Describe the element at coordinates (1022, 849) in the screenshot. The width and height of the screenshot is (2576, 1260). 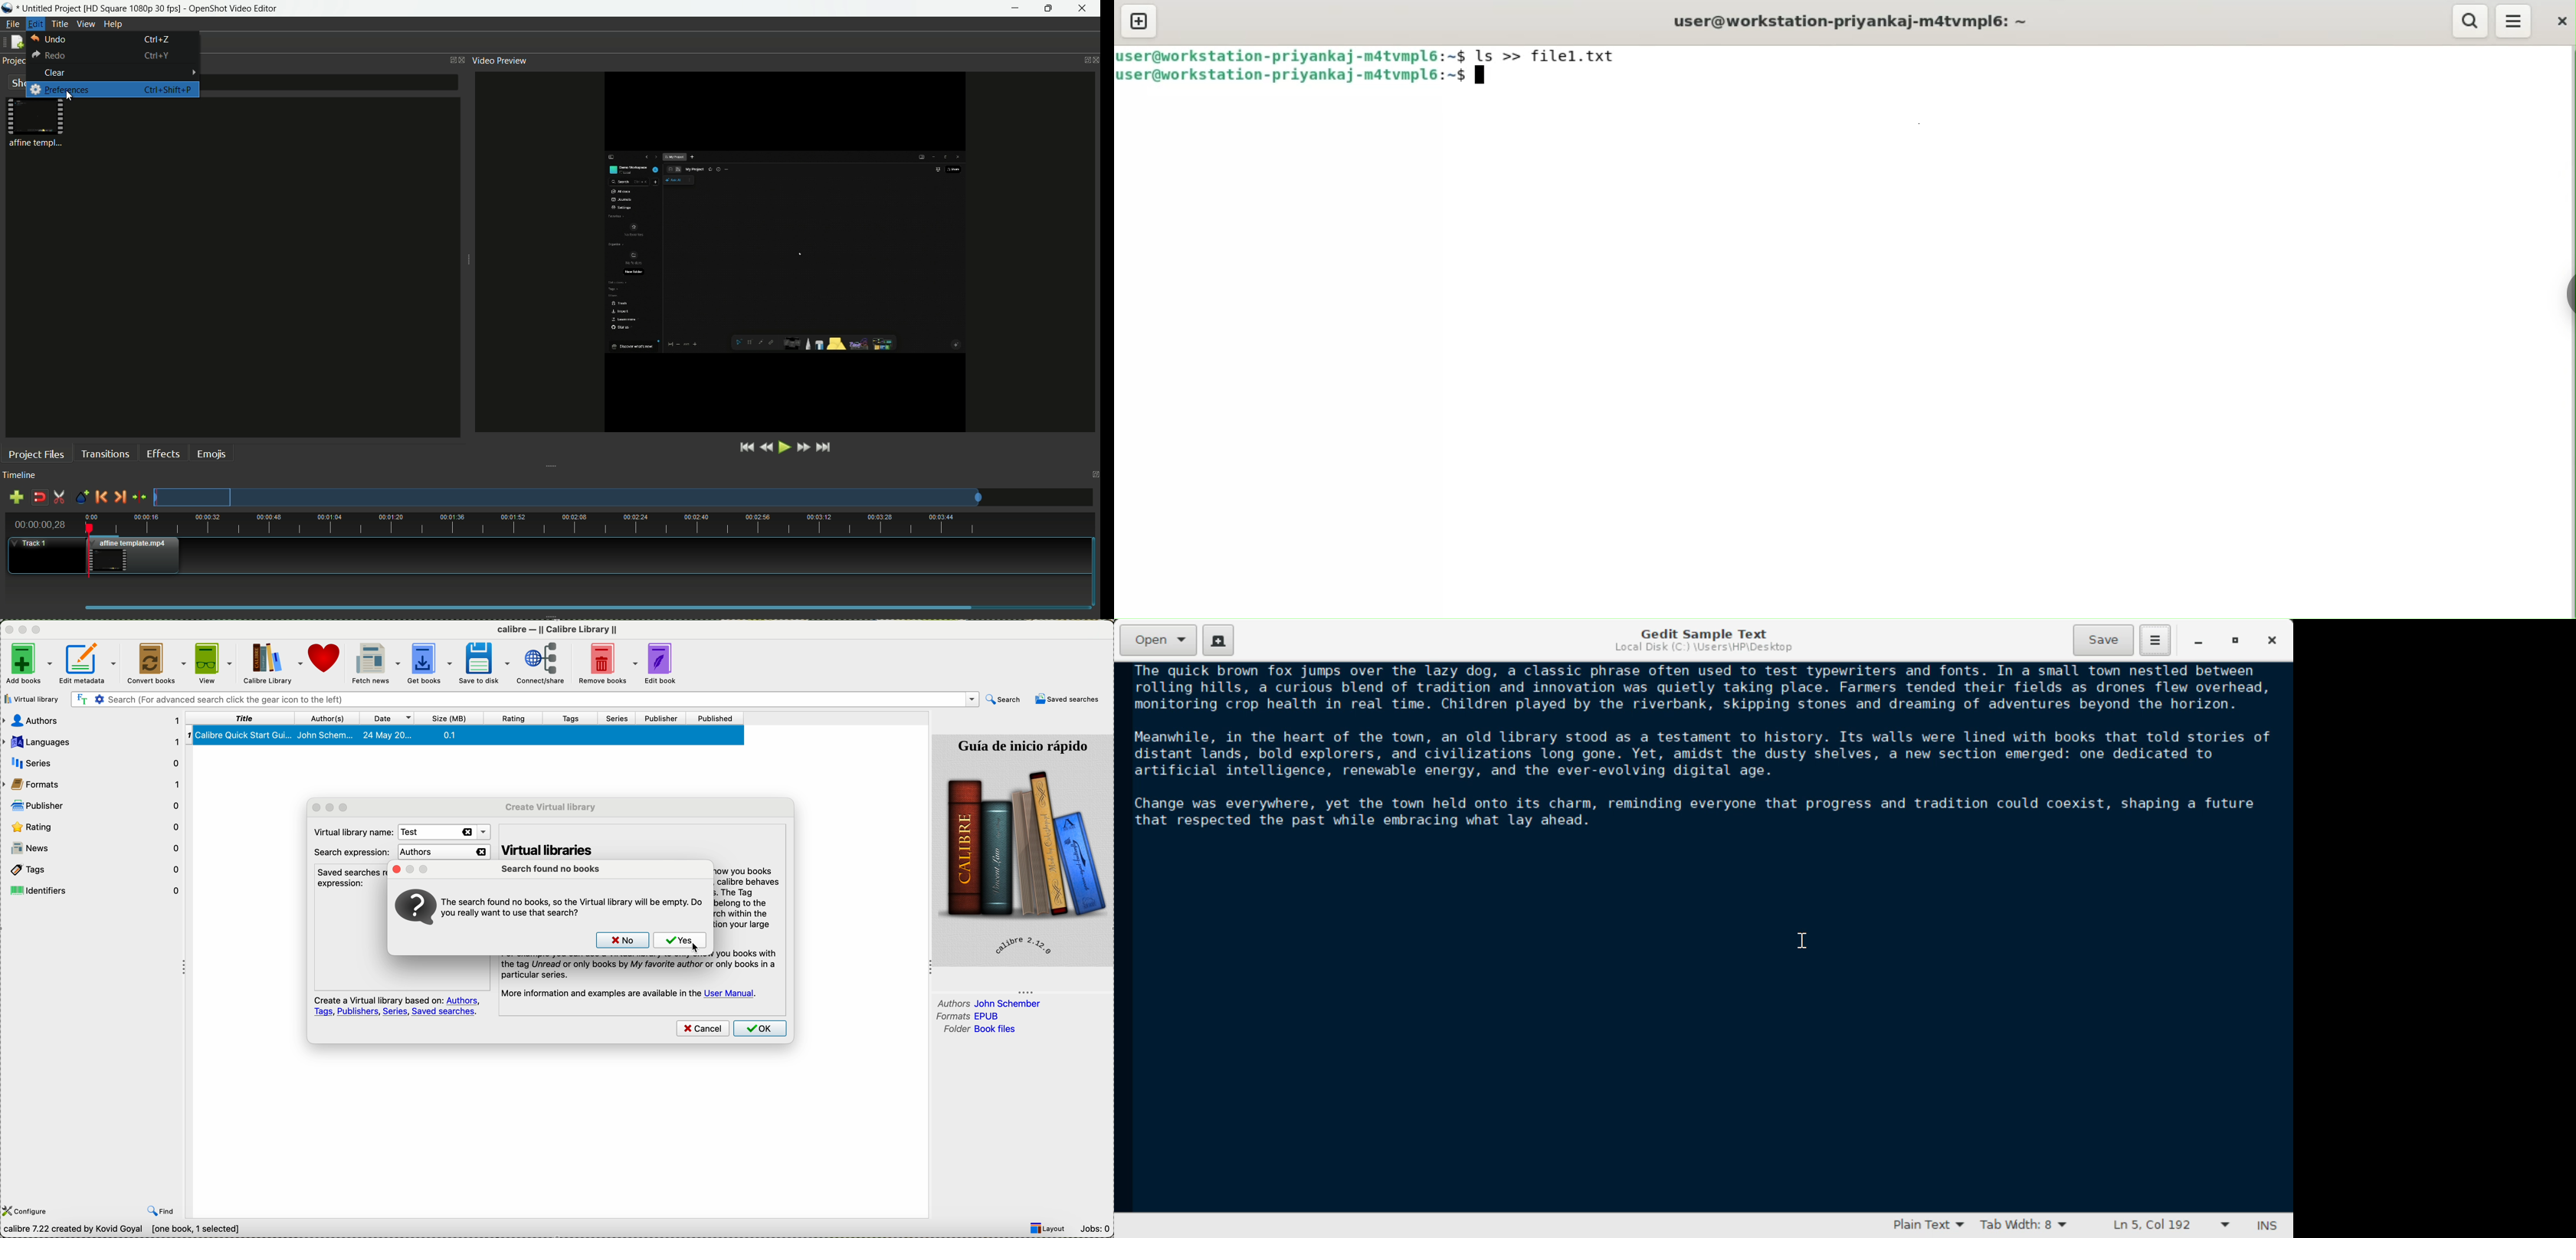
I see `calibre quick start guide preview` at that location.